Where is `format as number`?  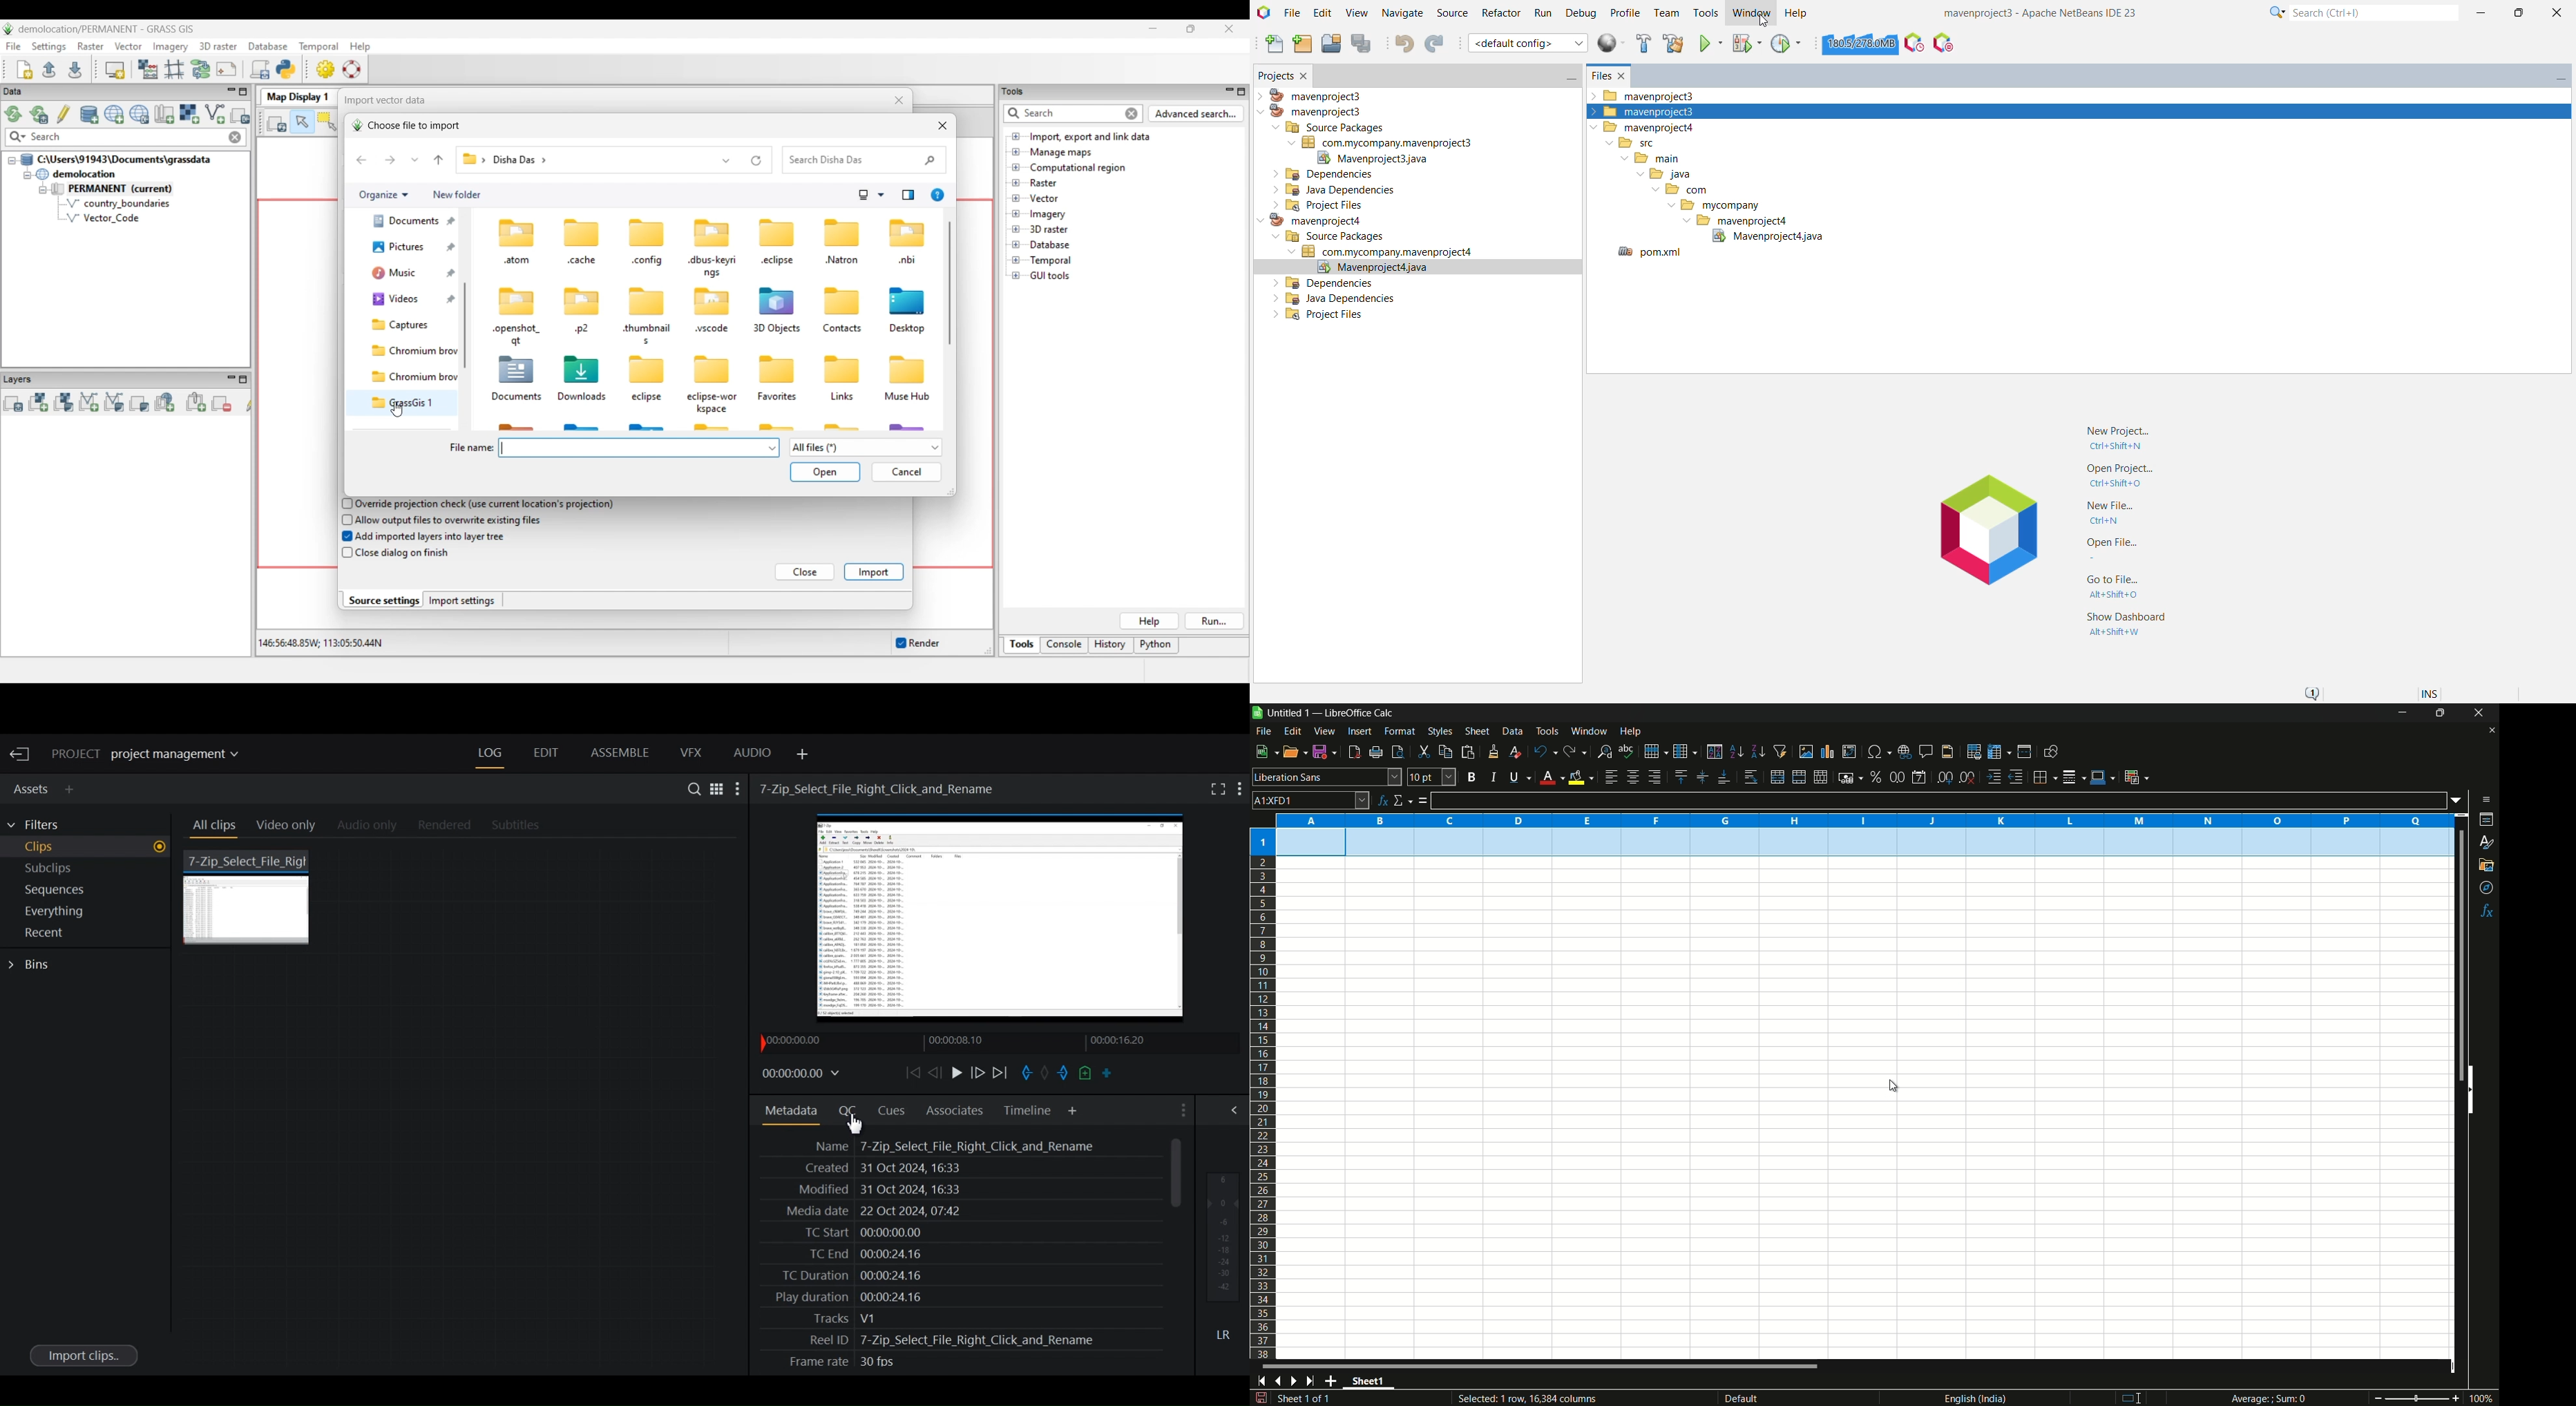 format as number is located at coordinates (1897, 777).